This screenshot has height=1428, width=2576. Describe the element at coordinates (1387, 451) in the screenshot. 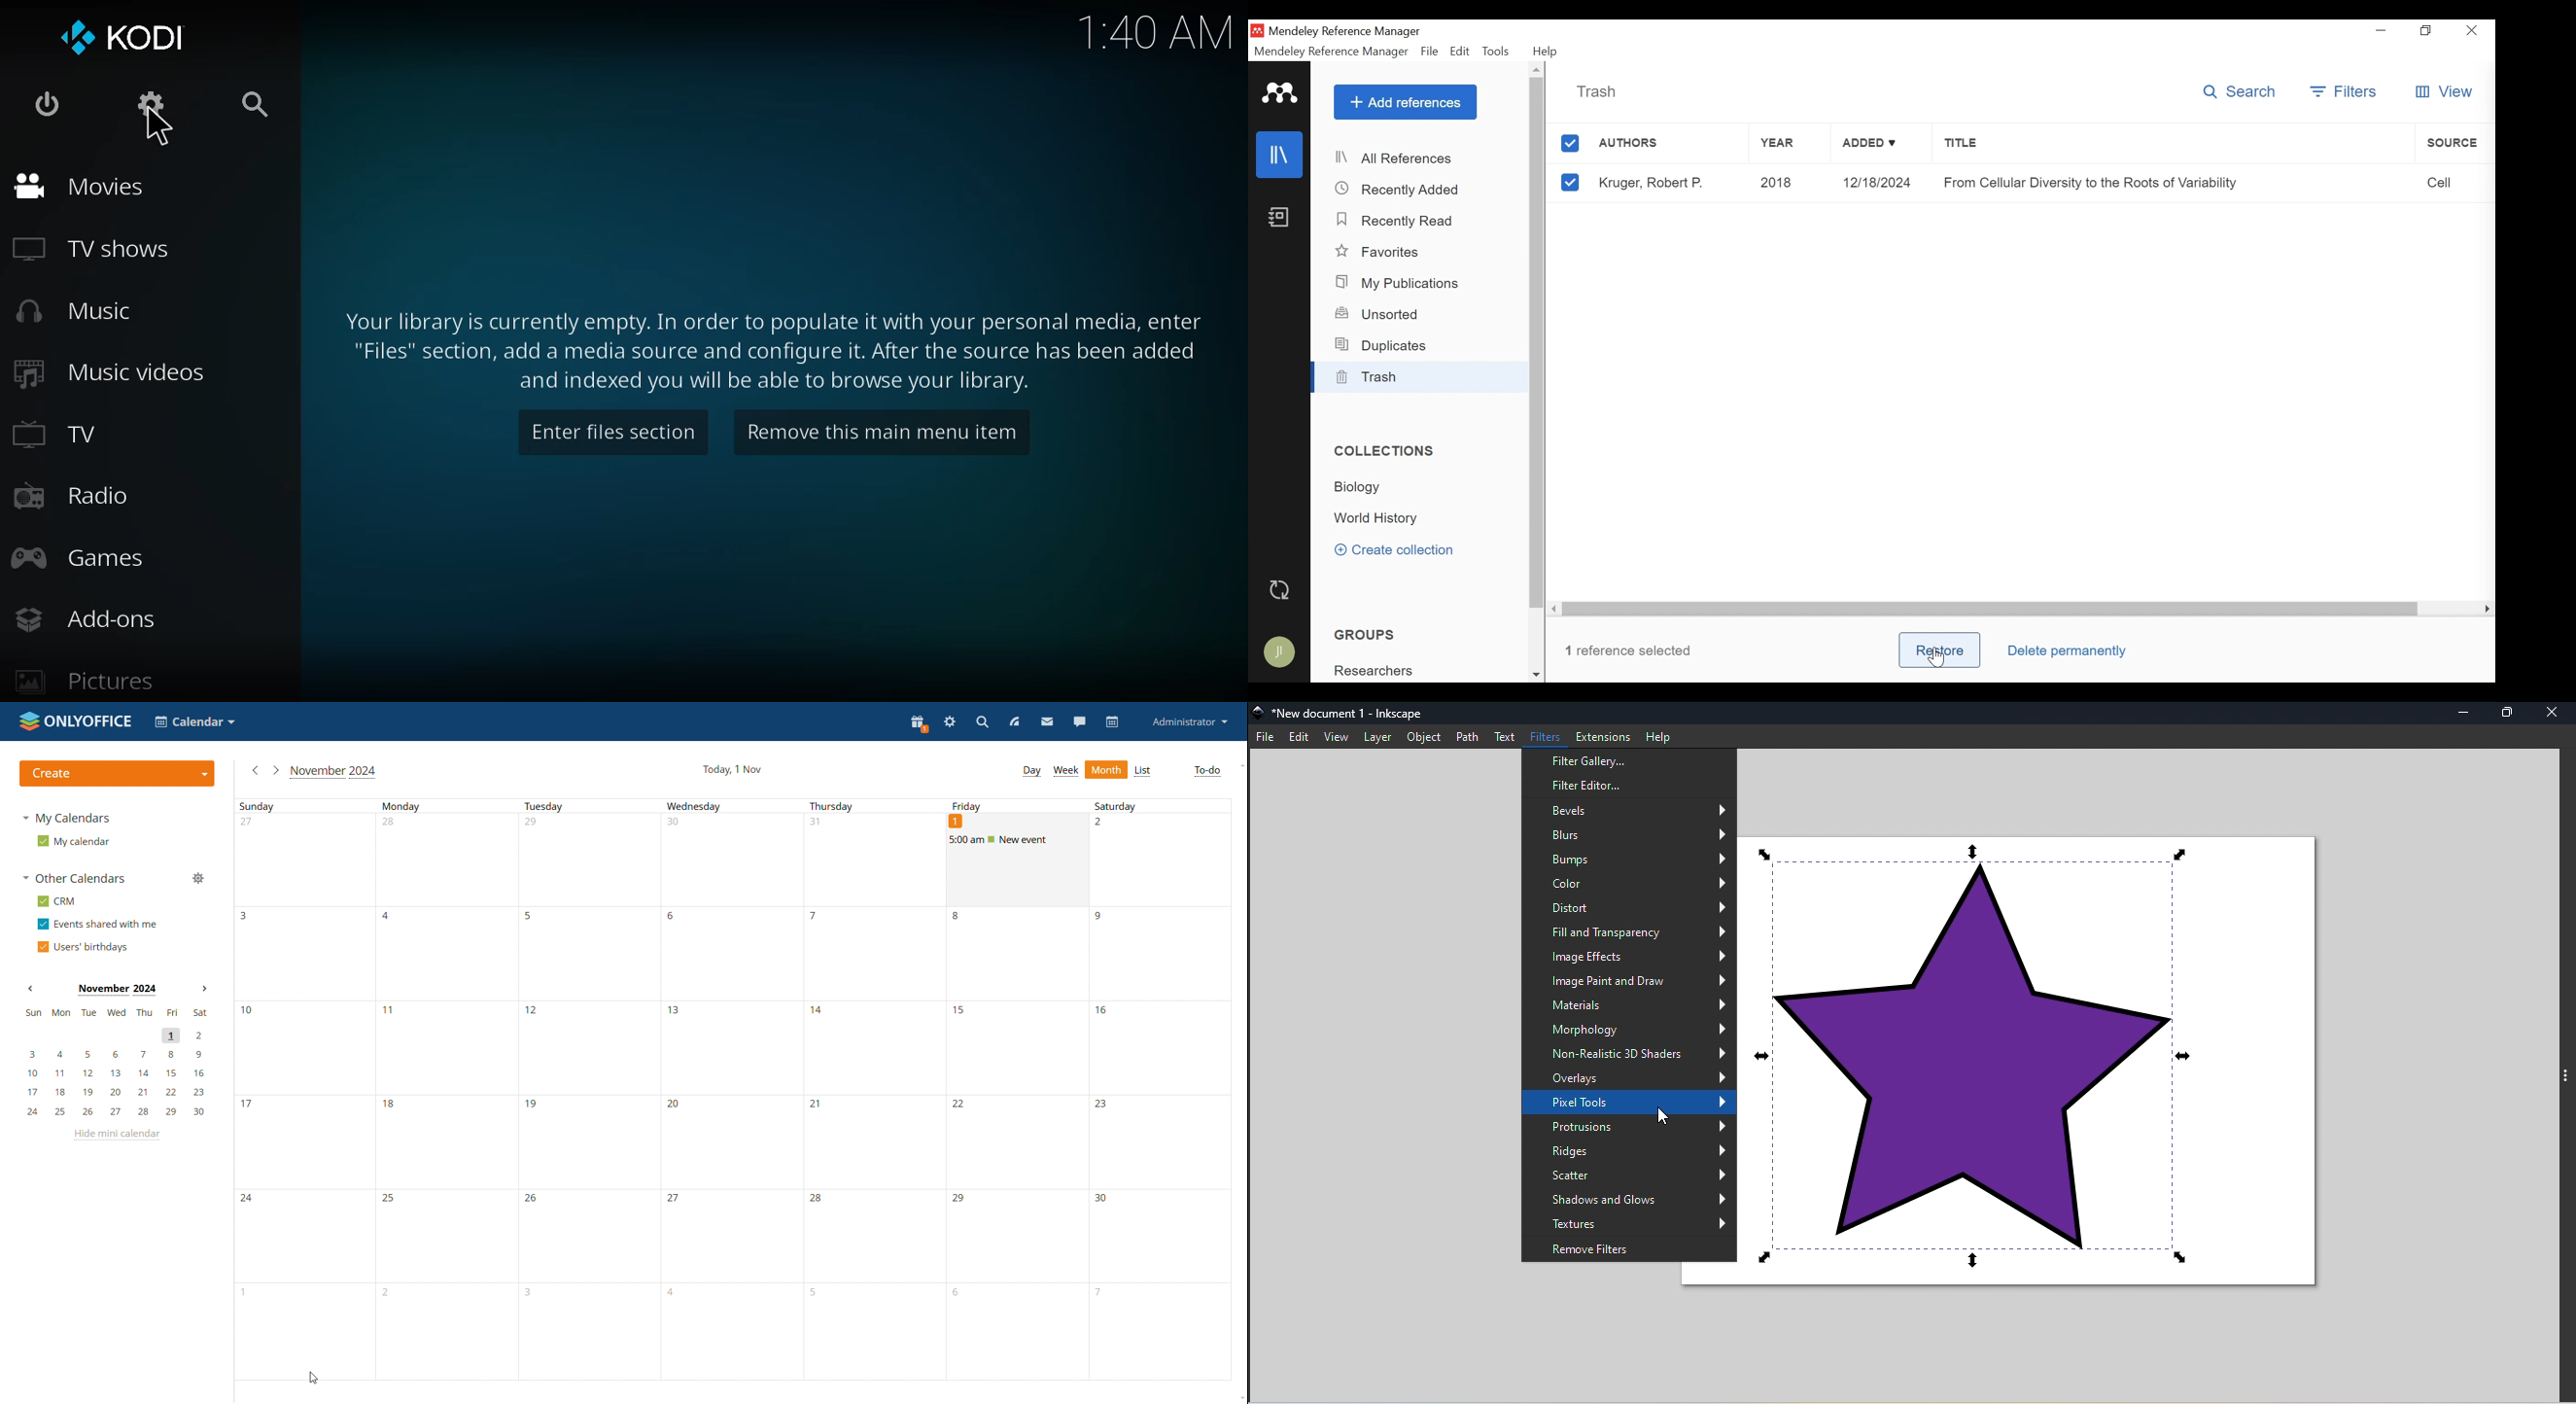

I see `Collections` at that location.